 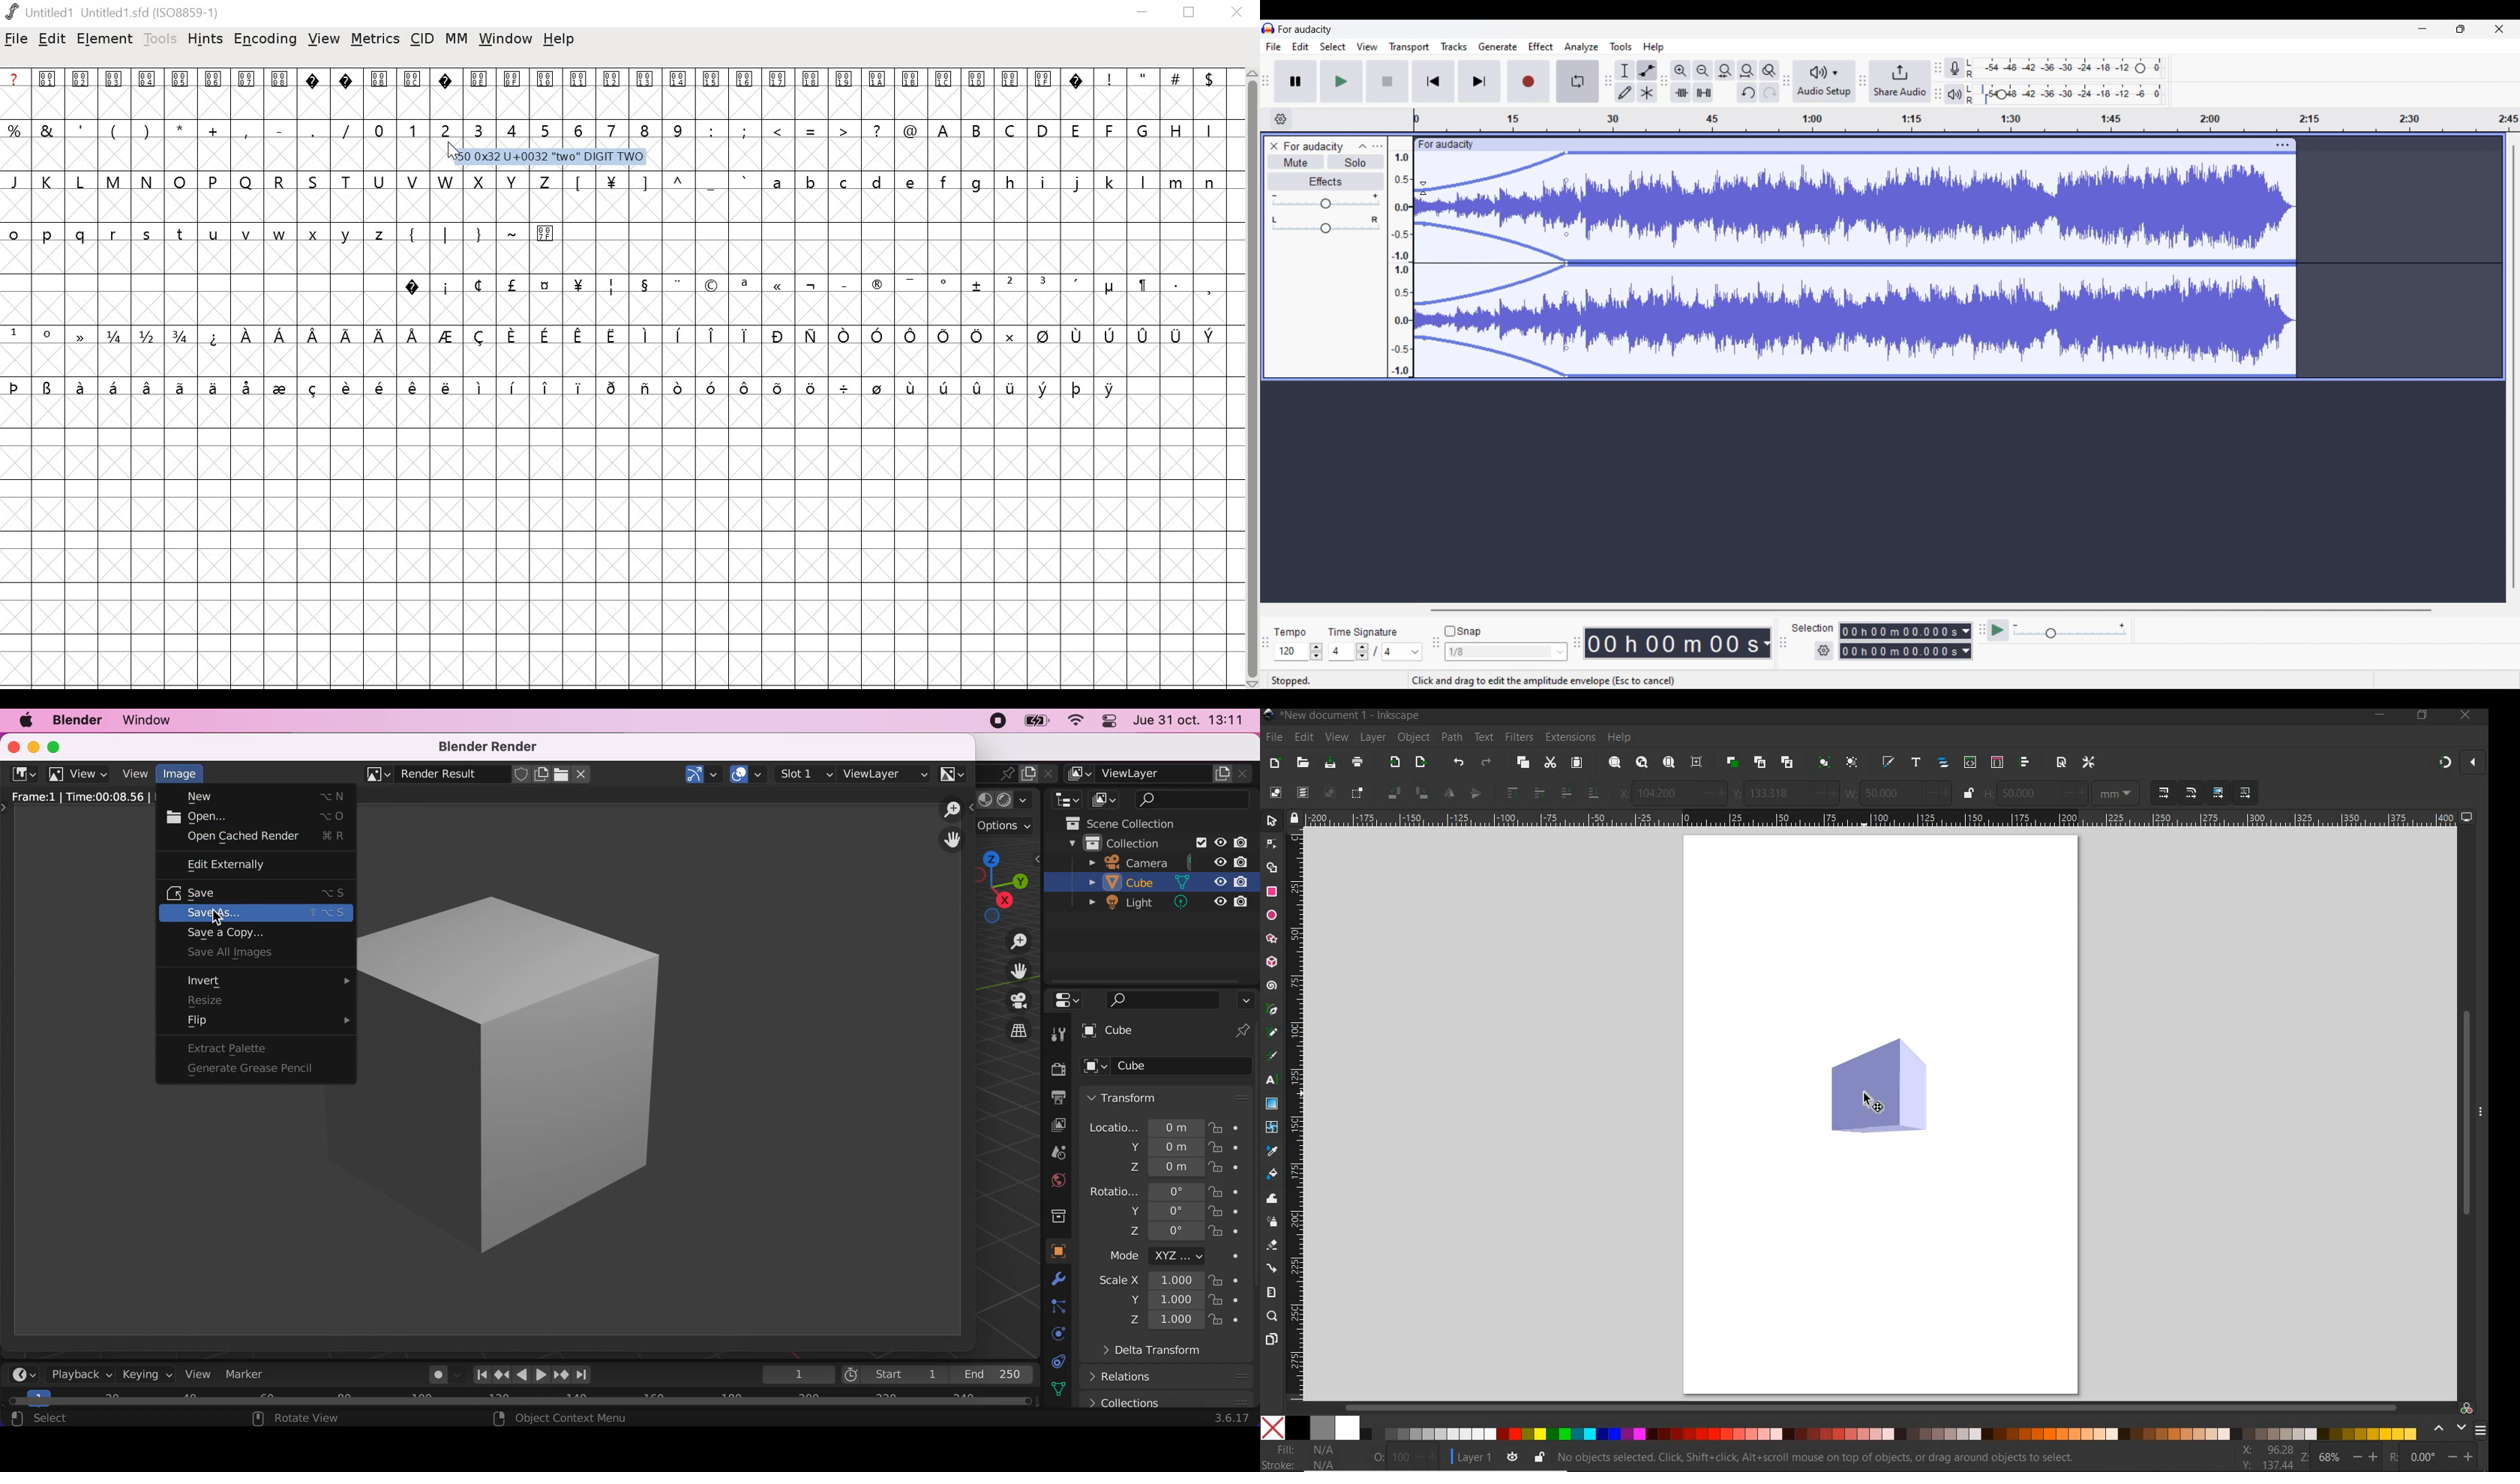 What do you see at coordinates (2422, 716) in the screenshot?
I see `restore down` at bounding box center [2422, 716].